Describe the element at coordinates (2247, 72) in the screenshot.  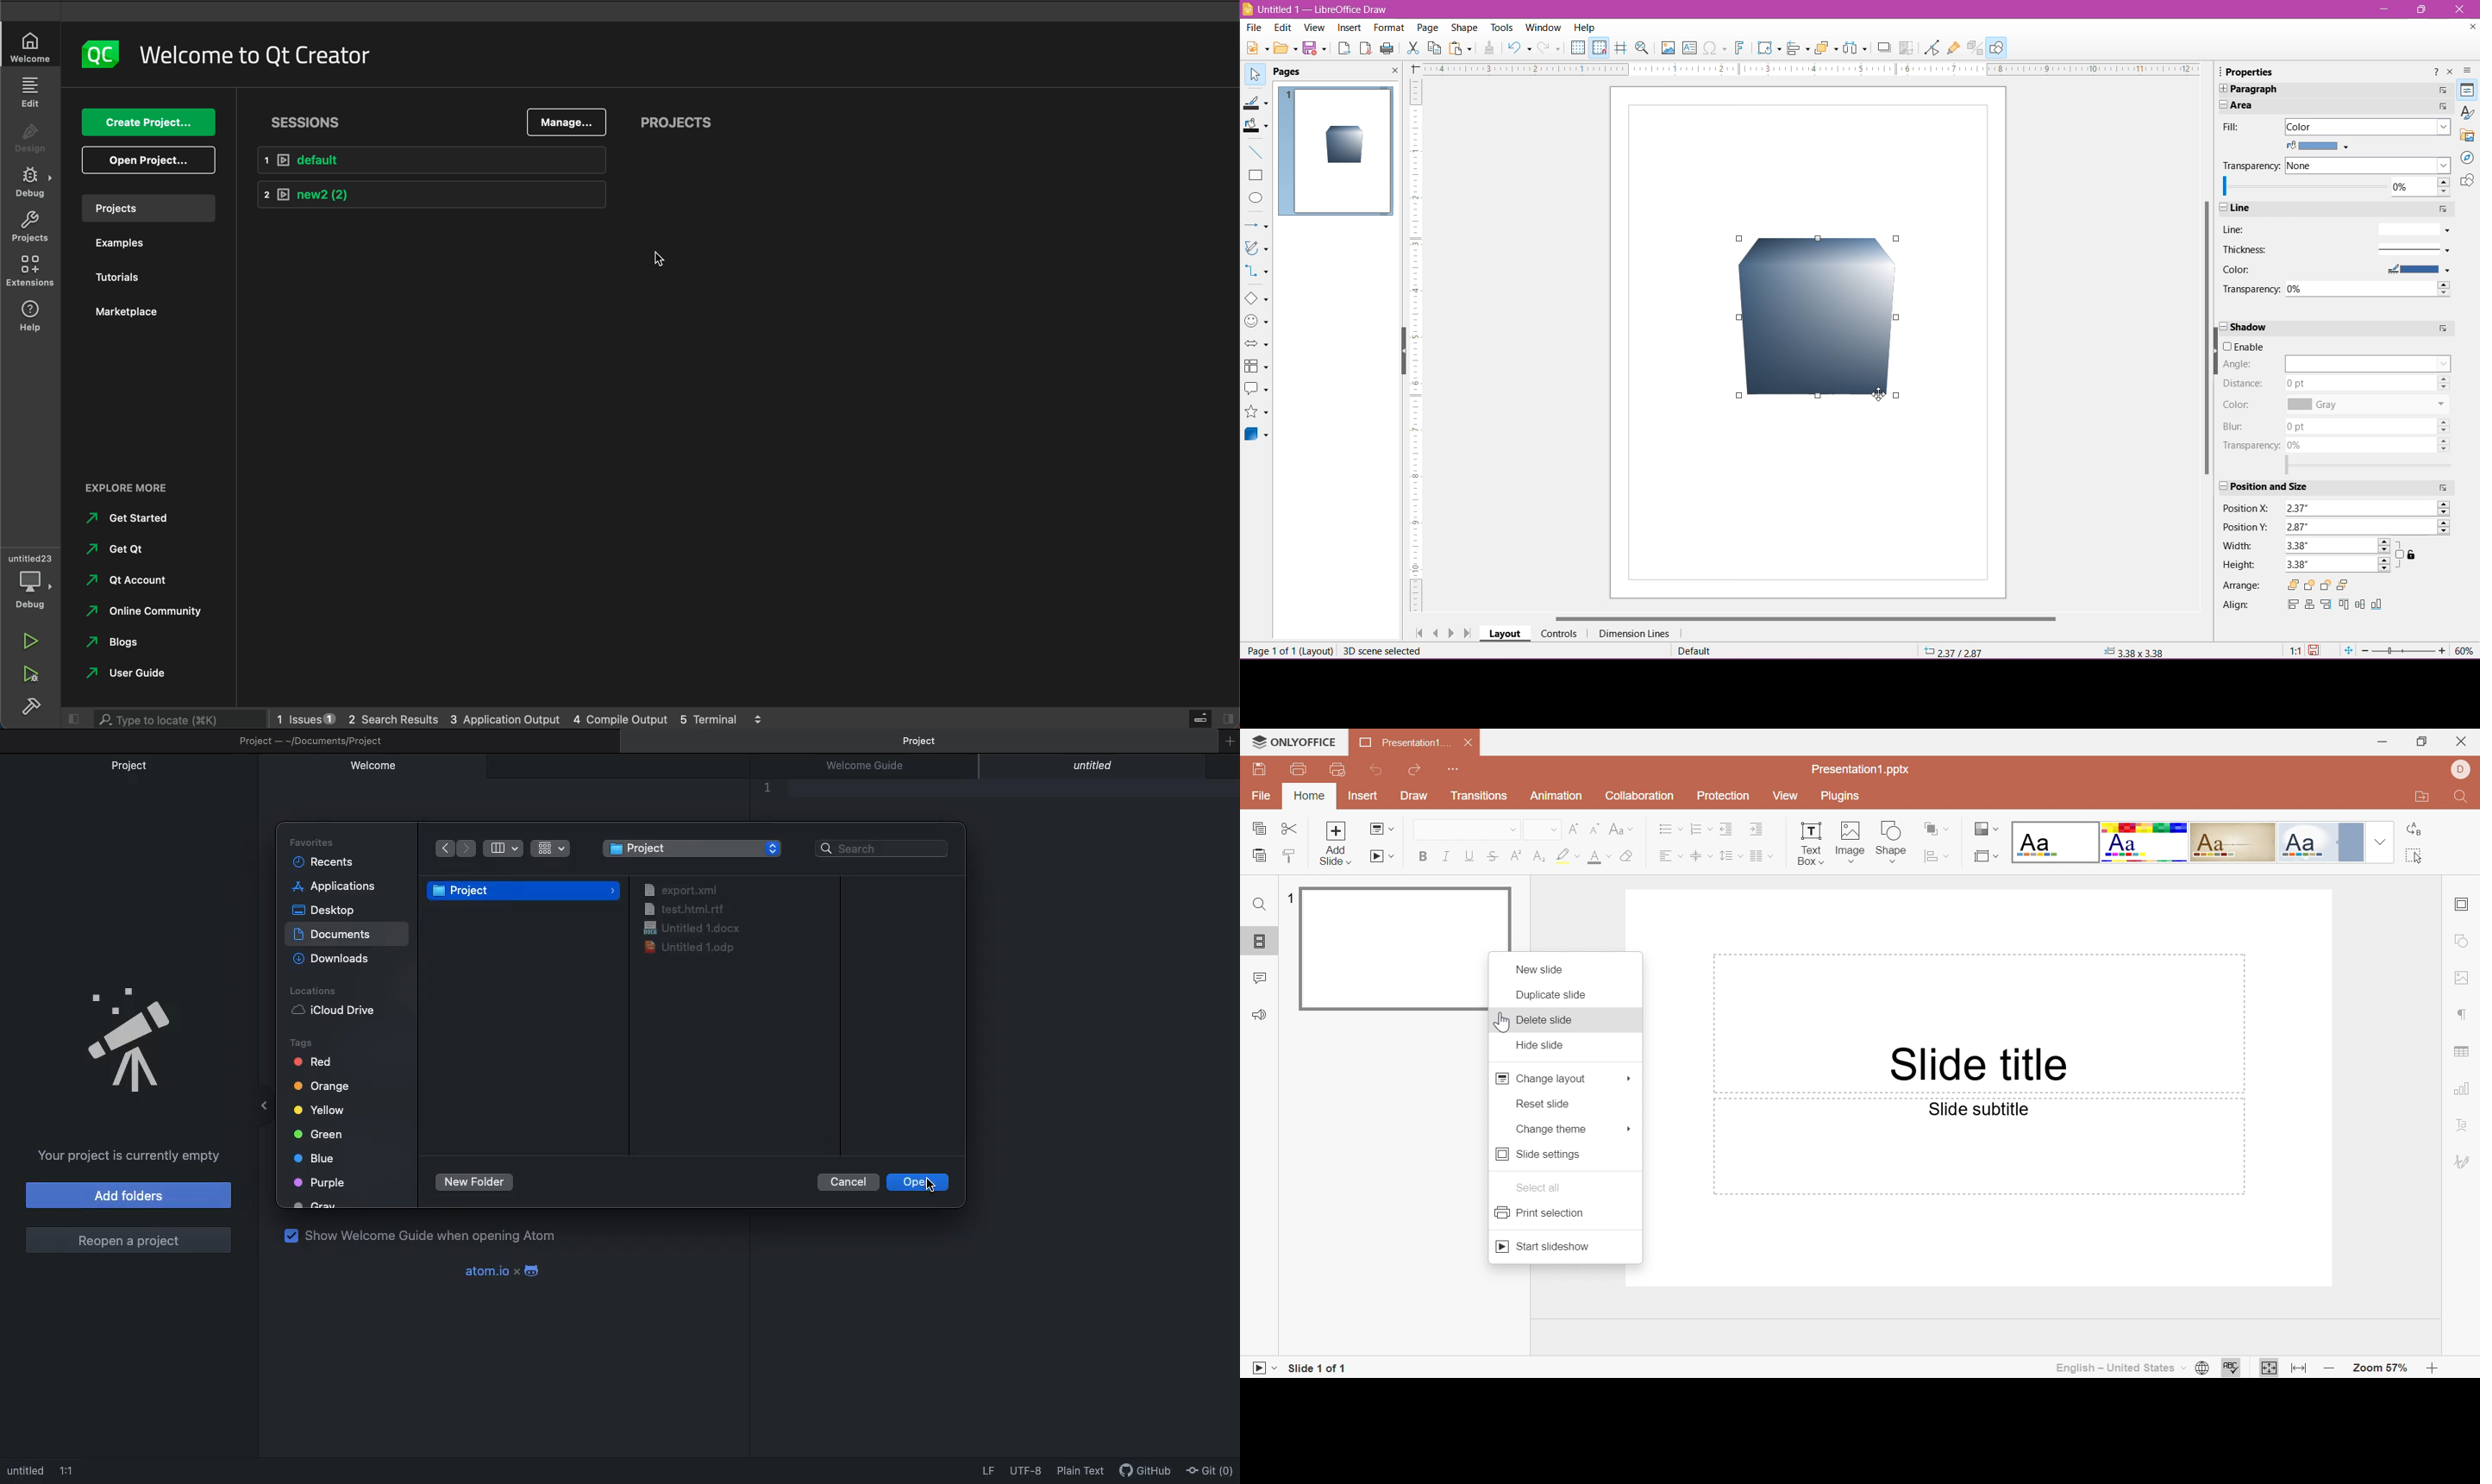
I see `Properties` at that location.